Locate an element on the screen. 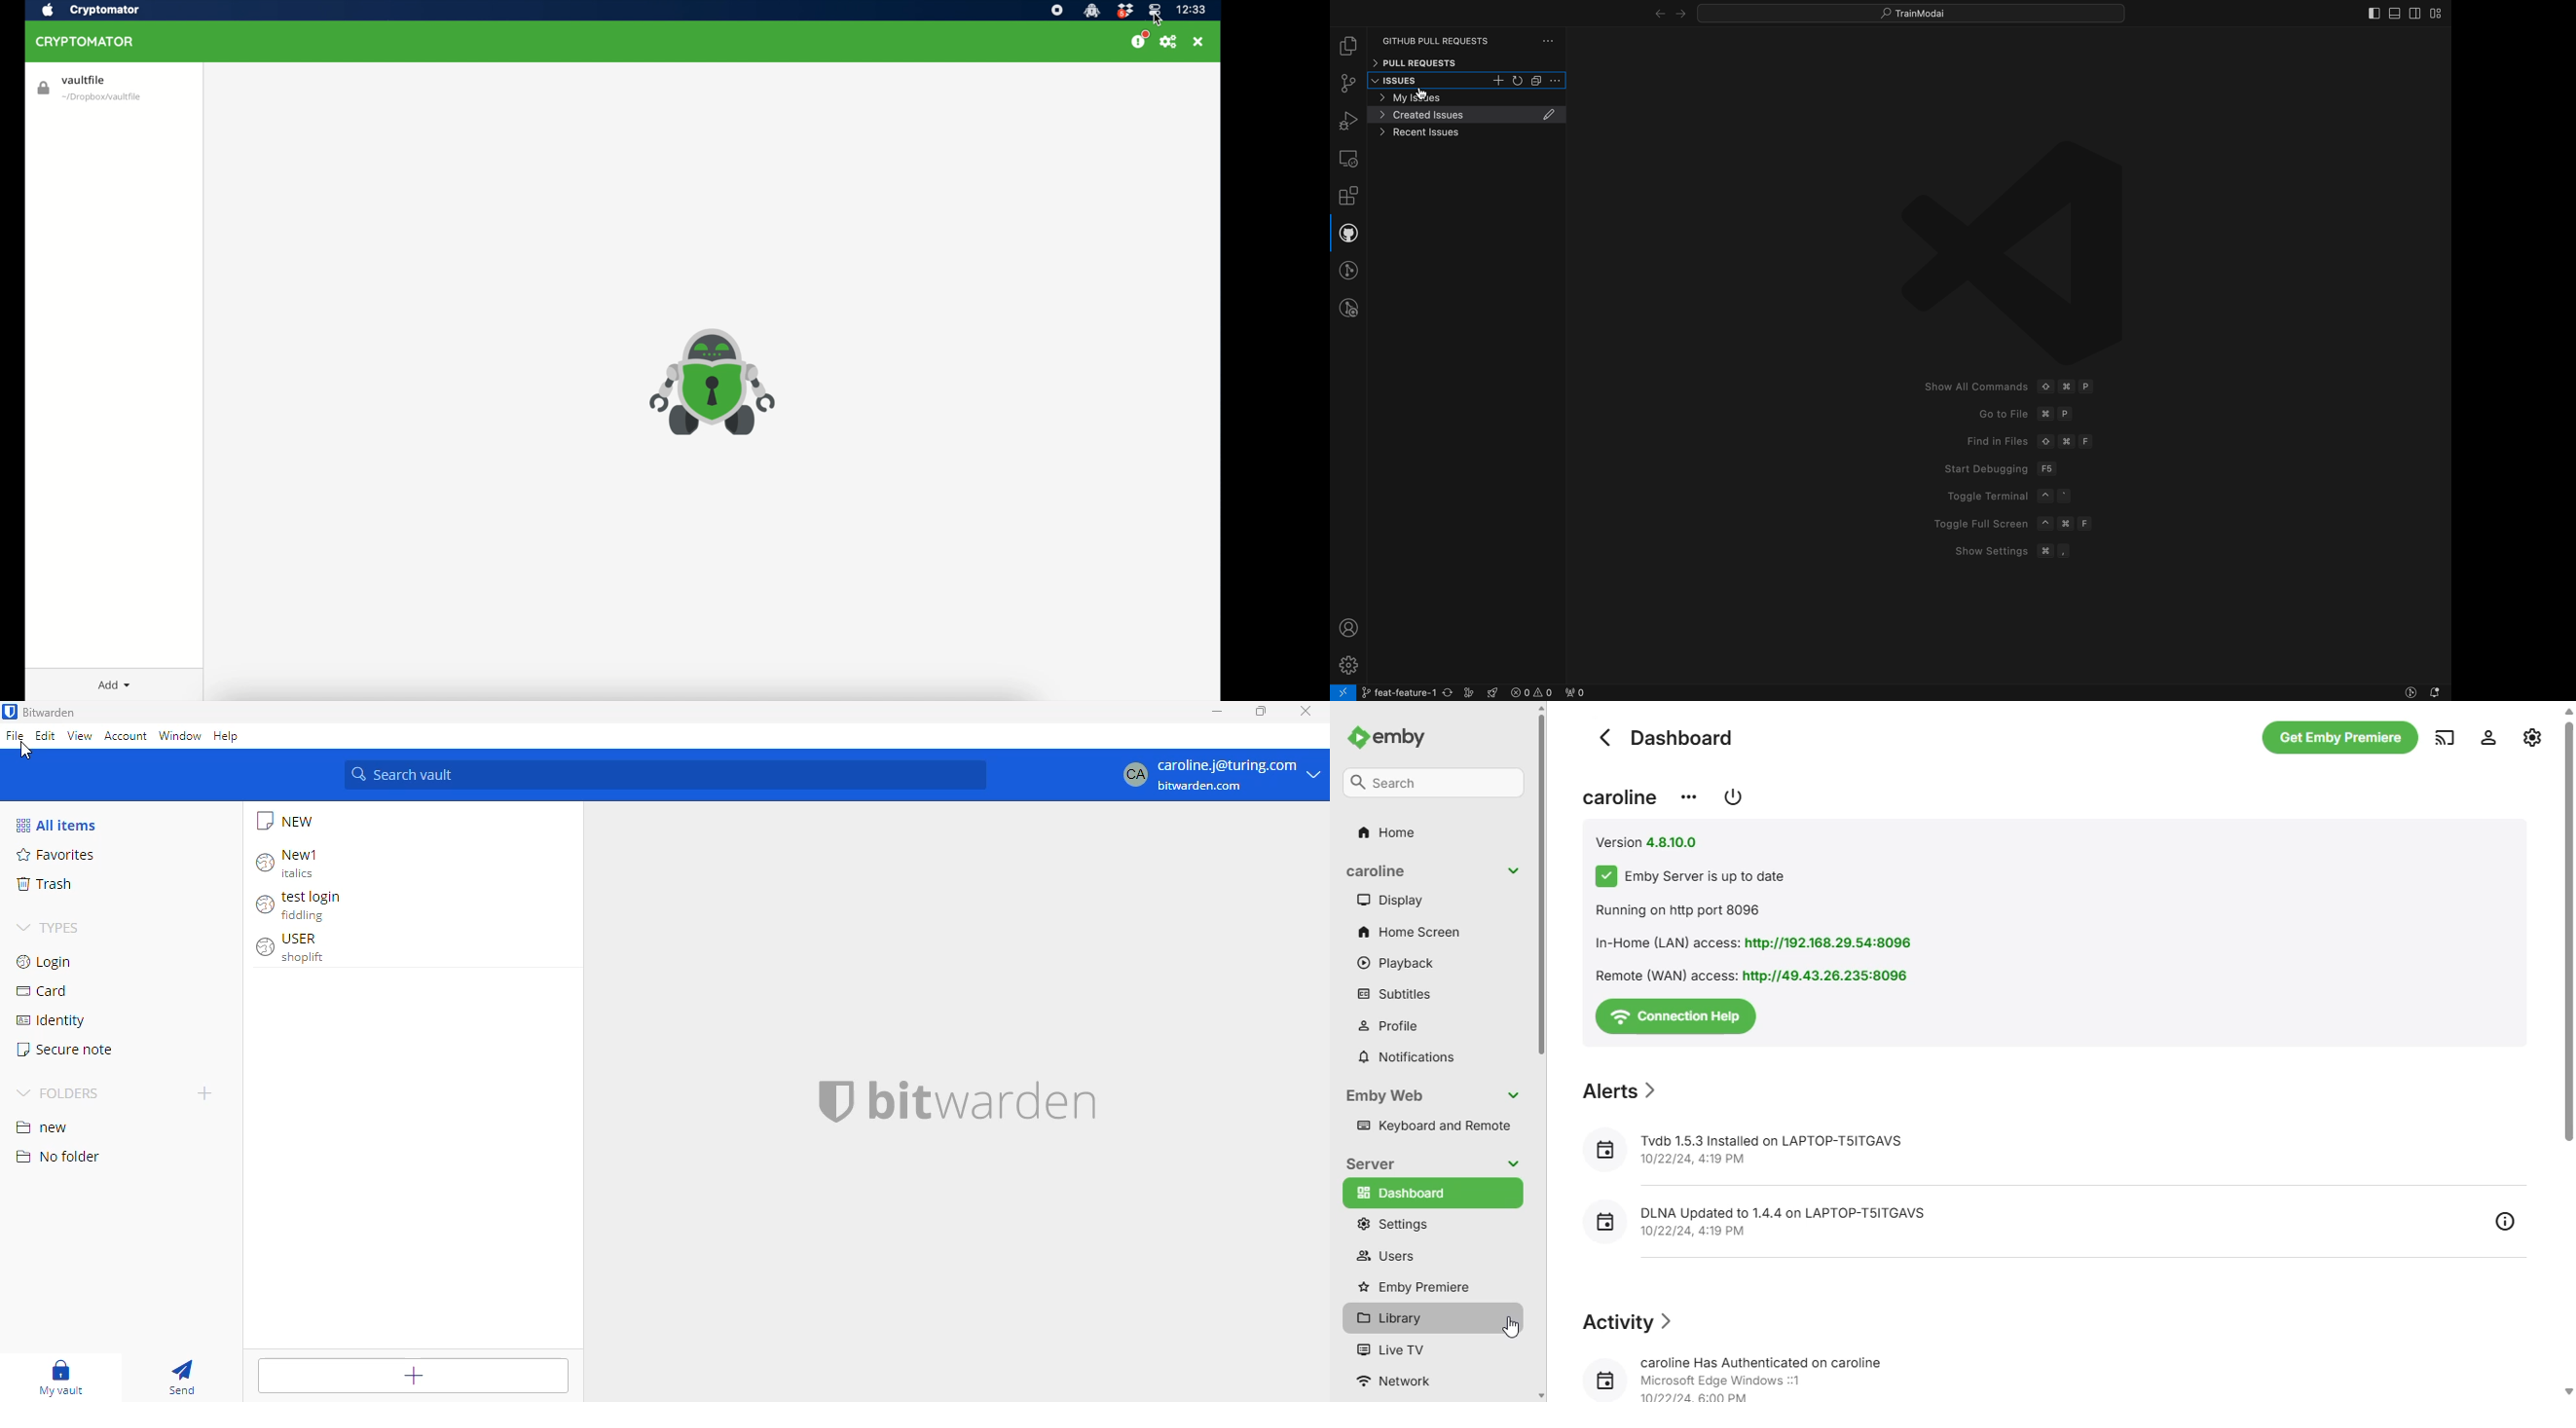 Image resolution: width=2576 pixels, height=1428 pixels. welcome screen is located at coordinates (2015, 353).